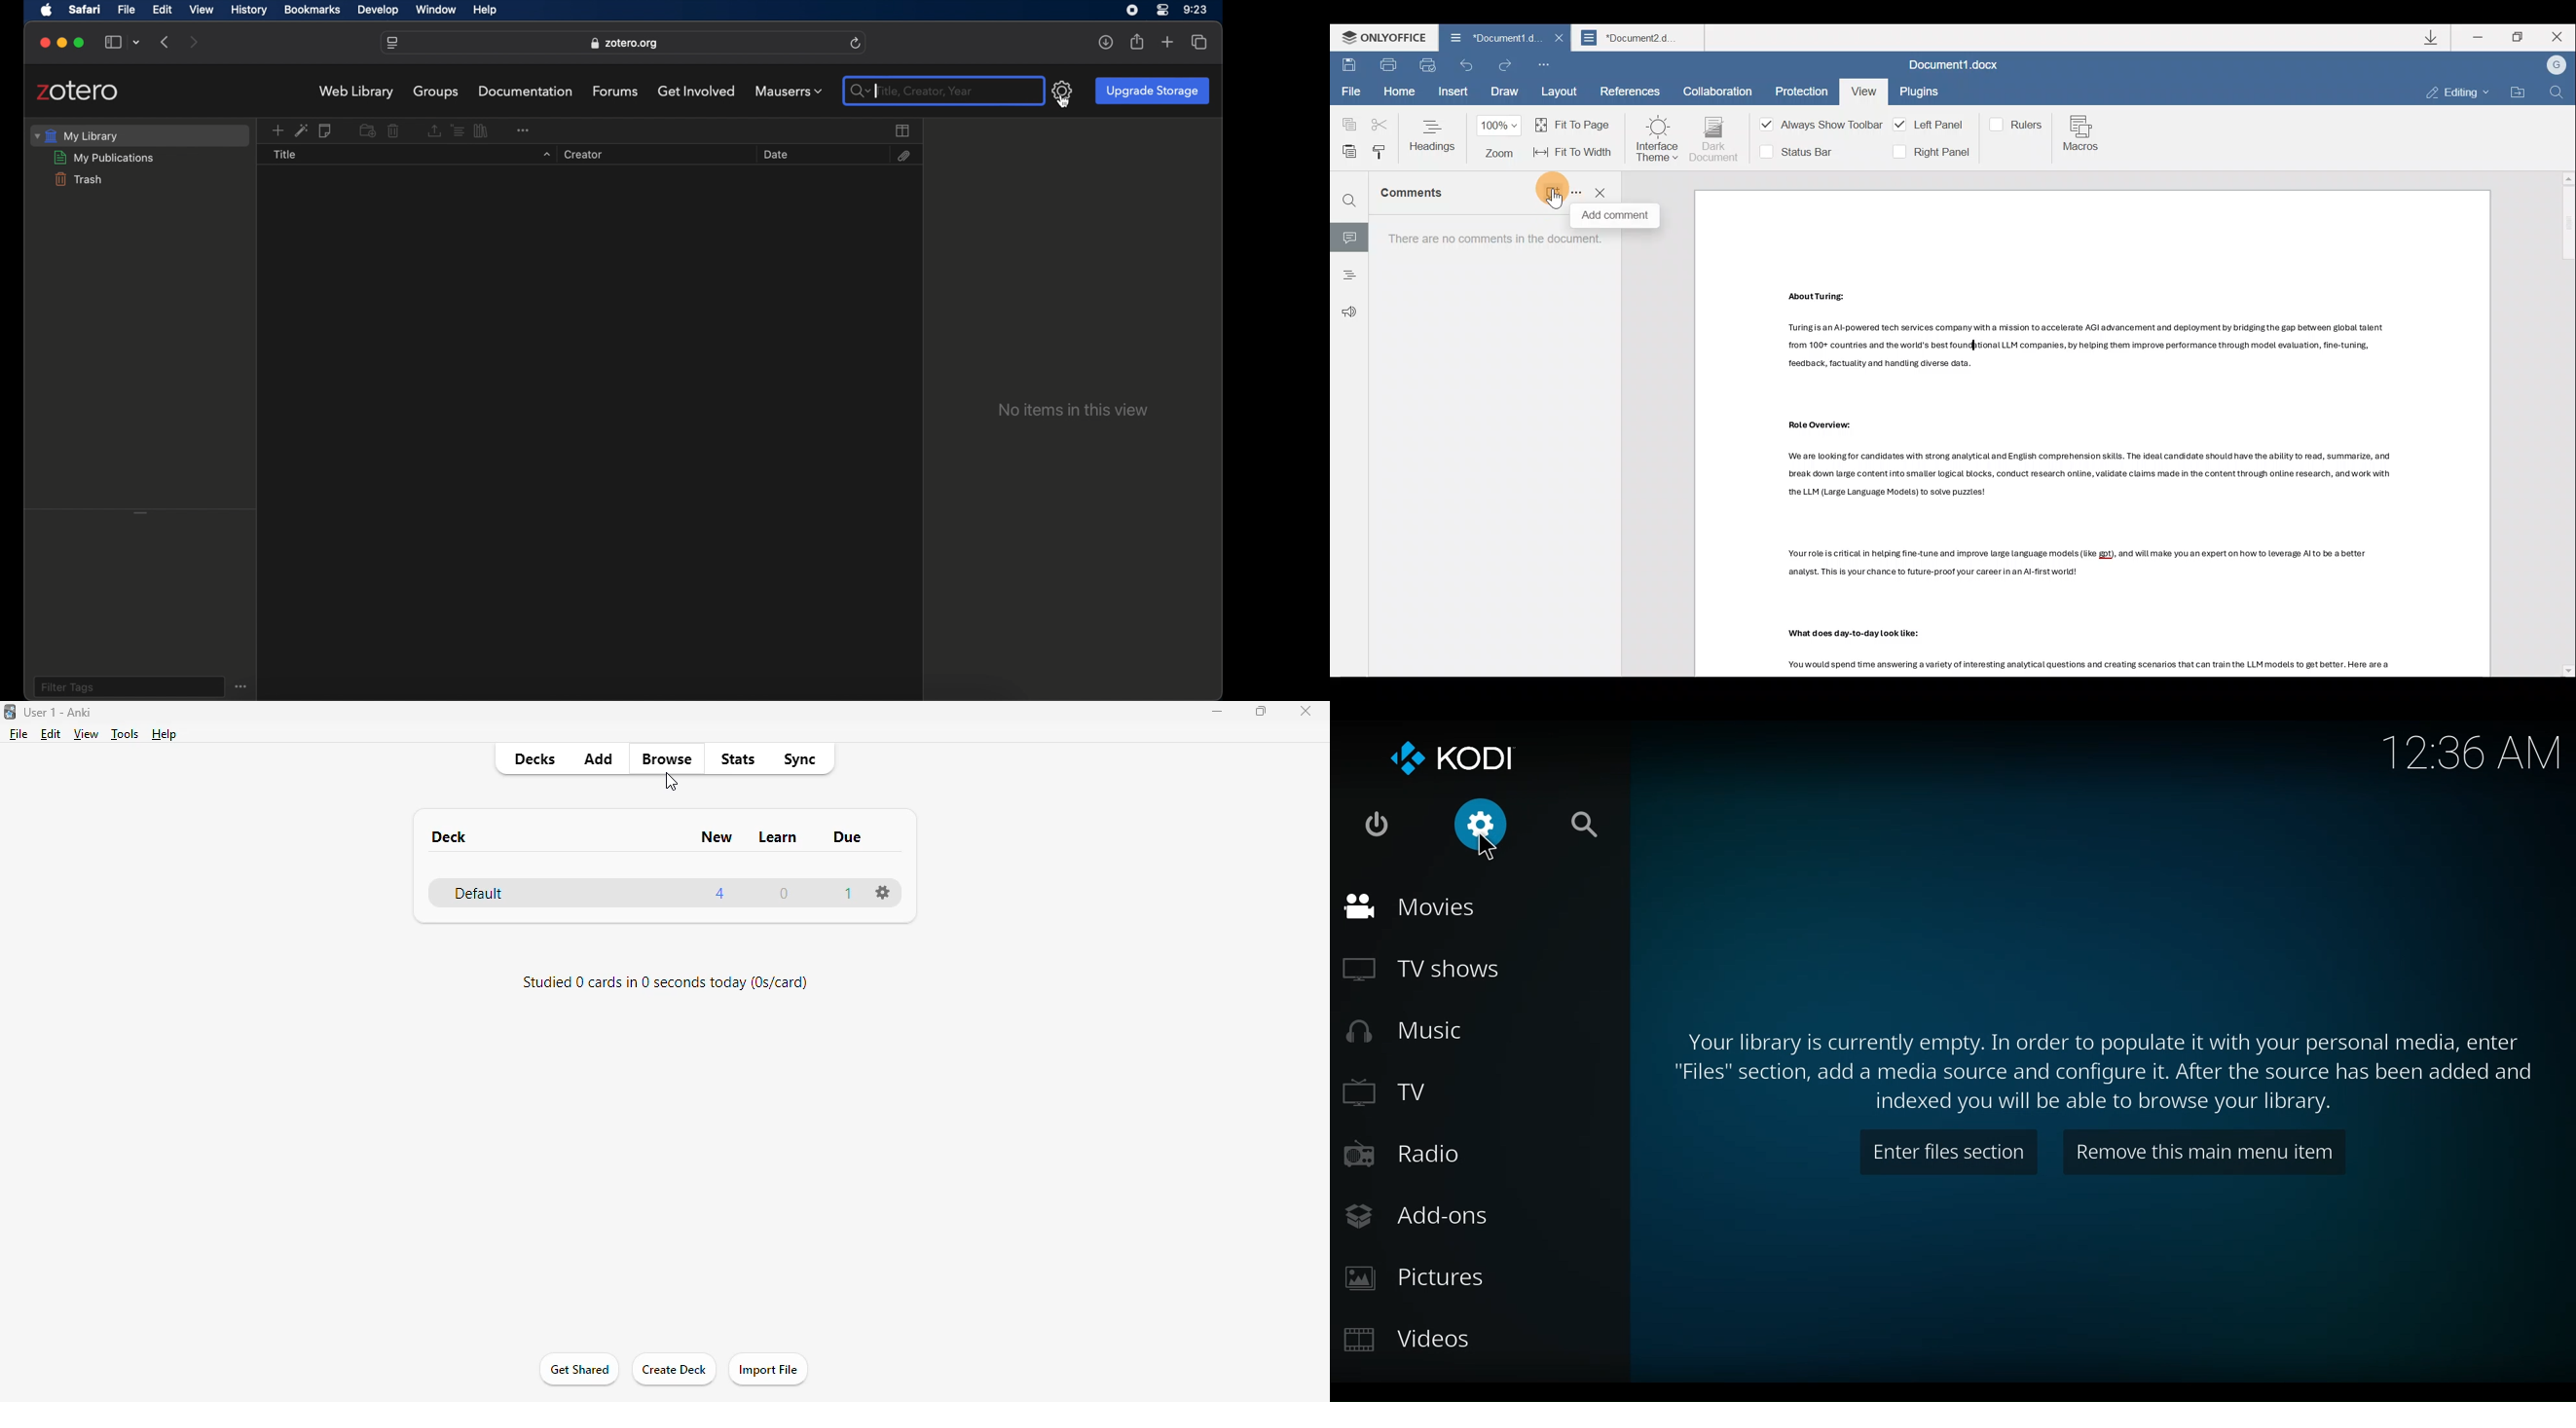 The height and width of the screenshot is (1428, 2576). I want to click on Pictures, so click(1414, 1277).